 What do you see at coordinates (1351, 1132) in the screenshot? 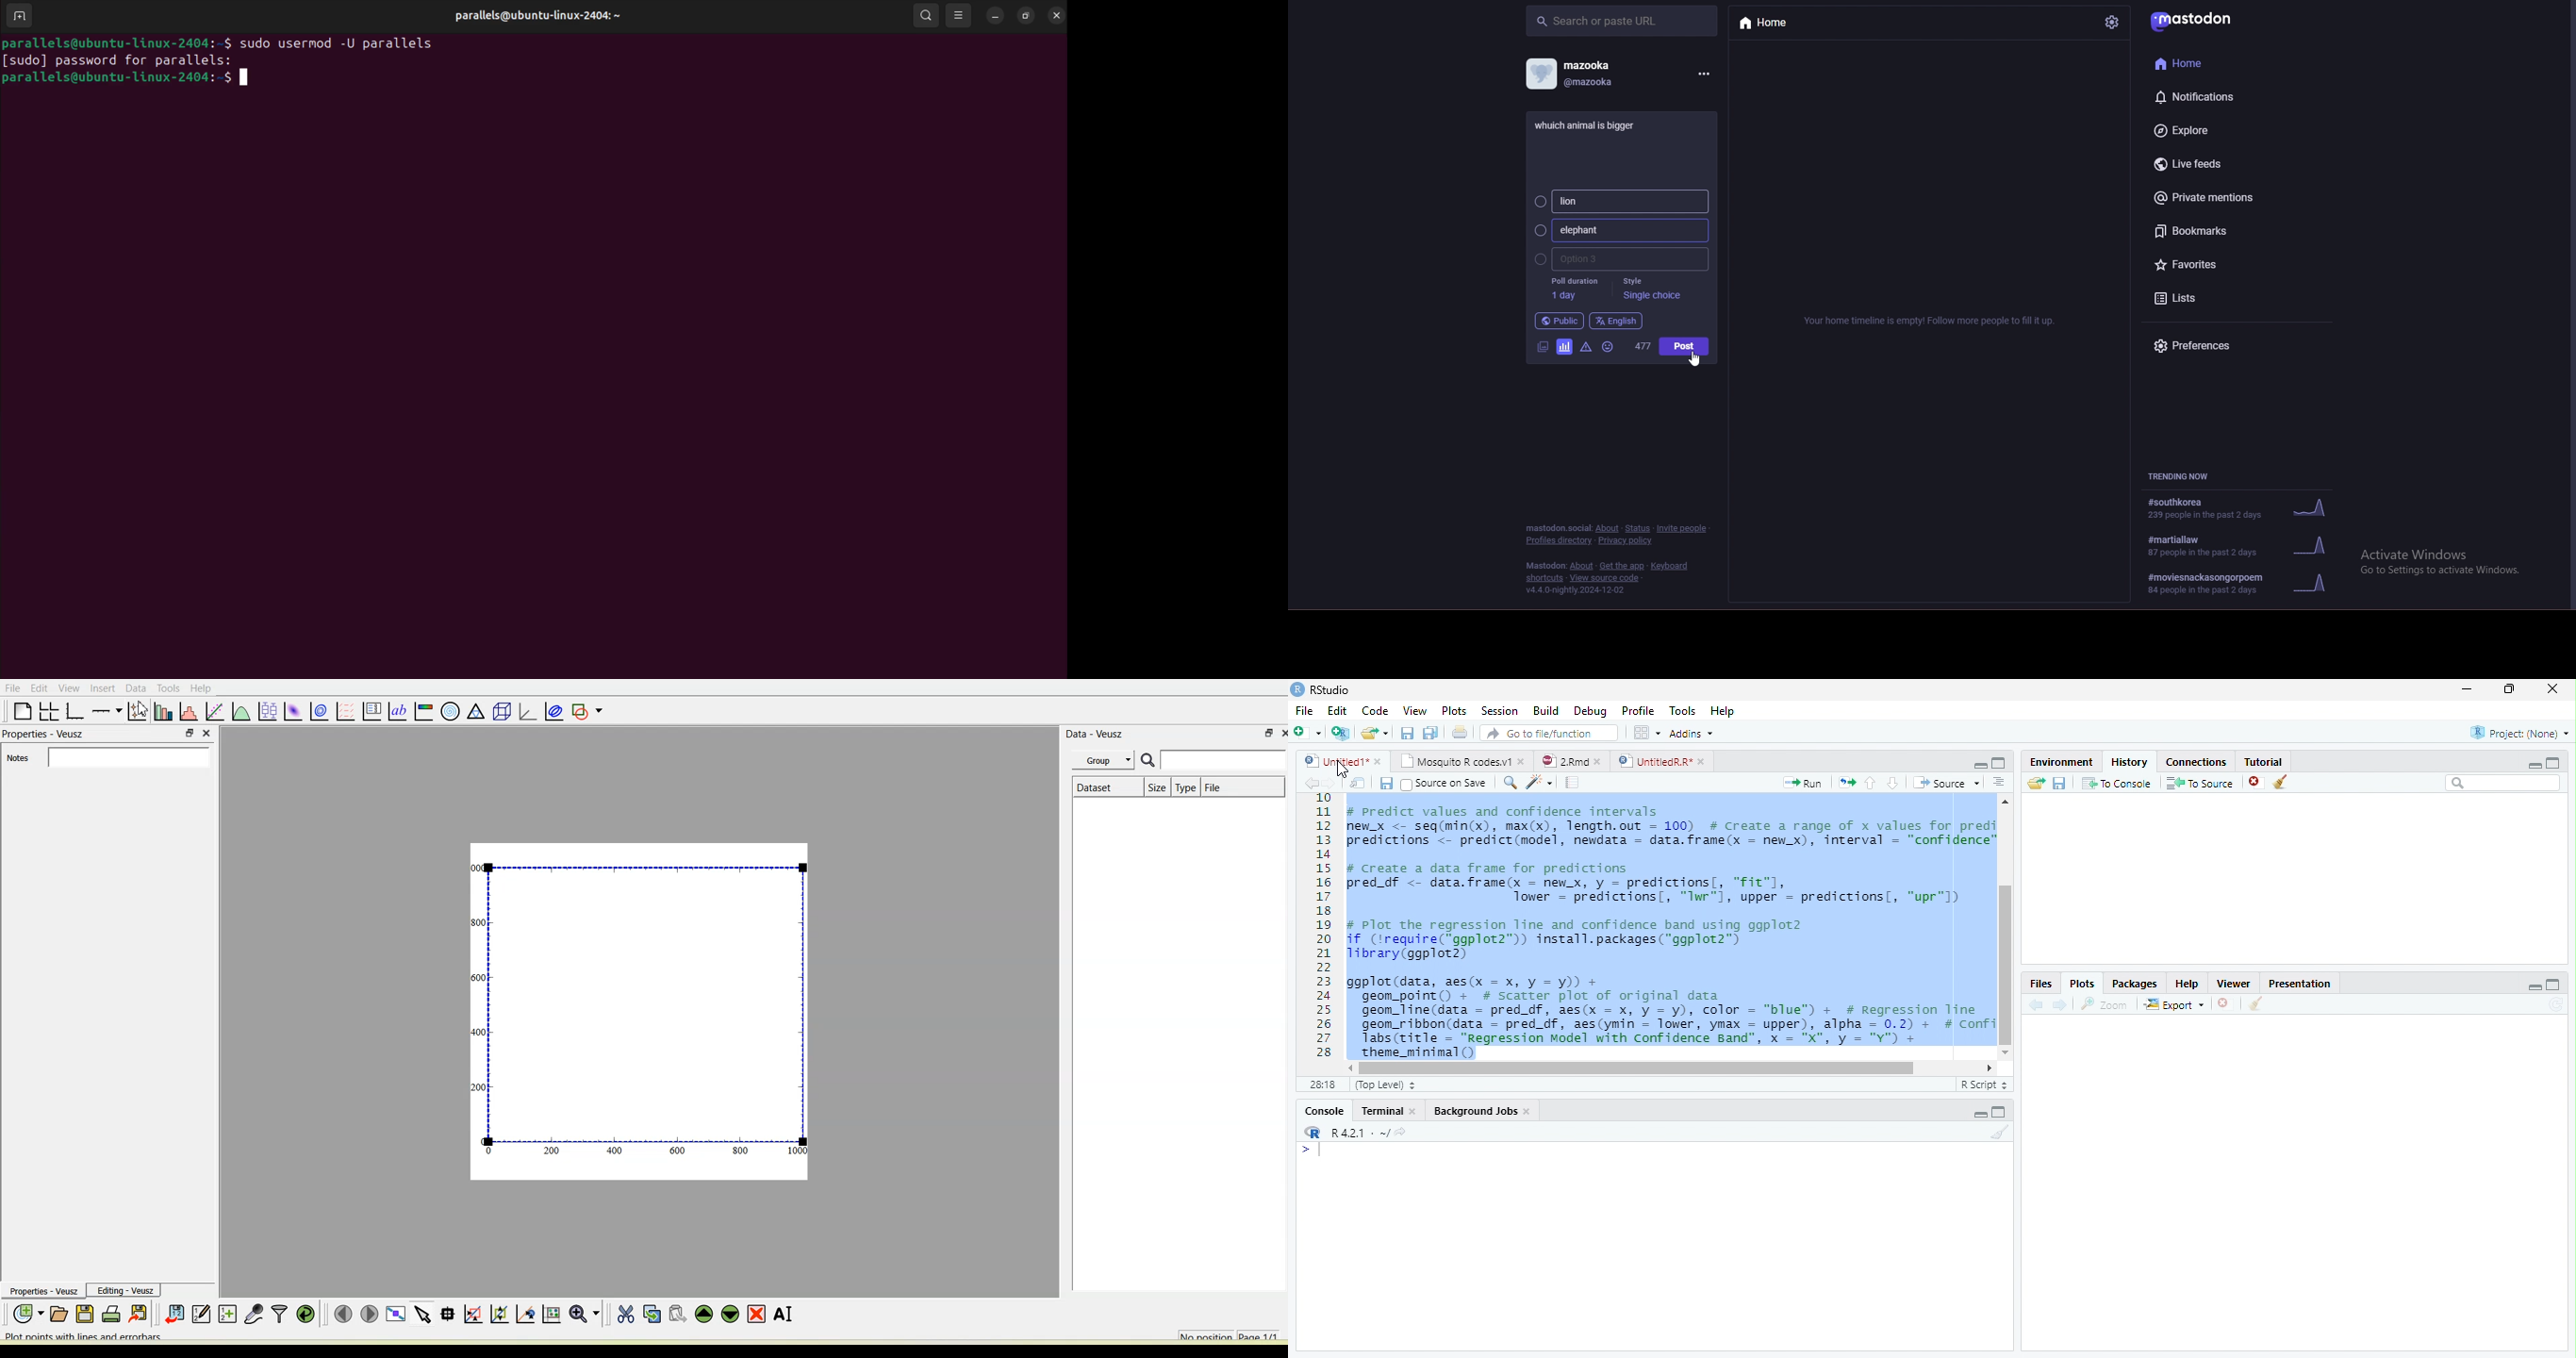
I see `R 4.2.1` at bounding box center [1351, 1132].